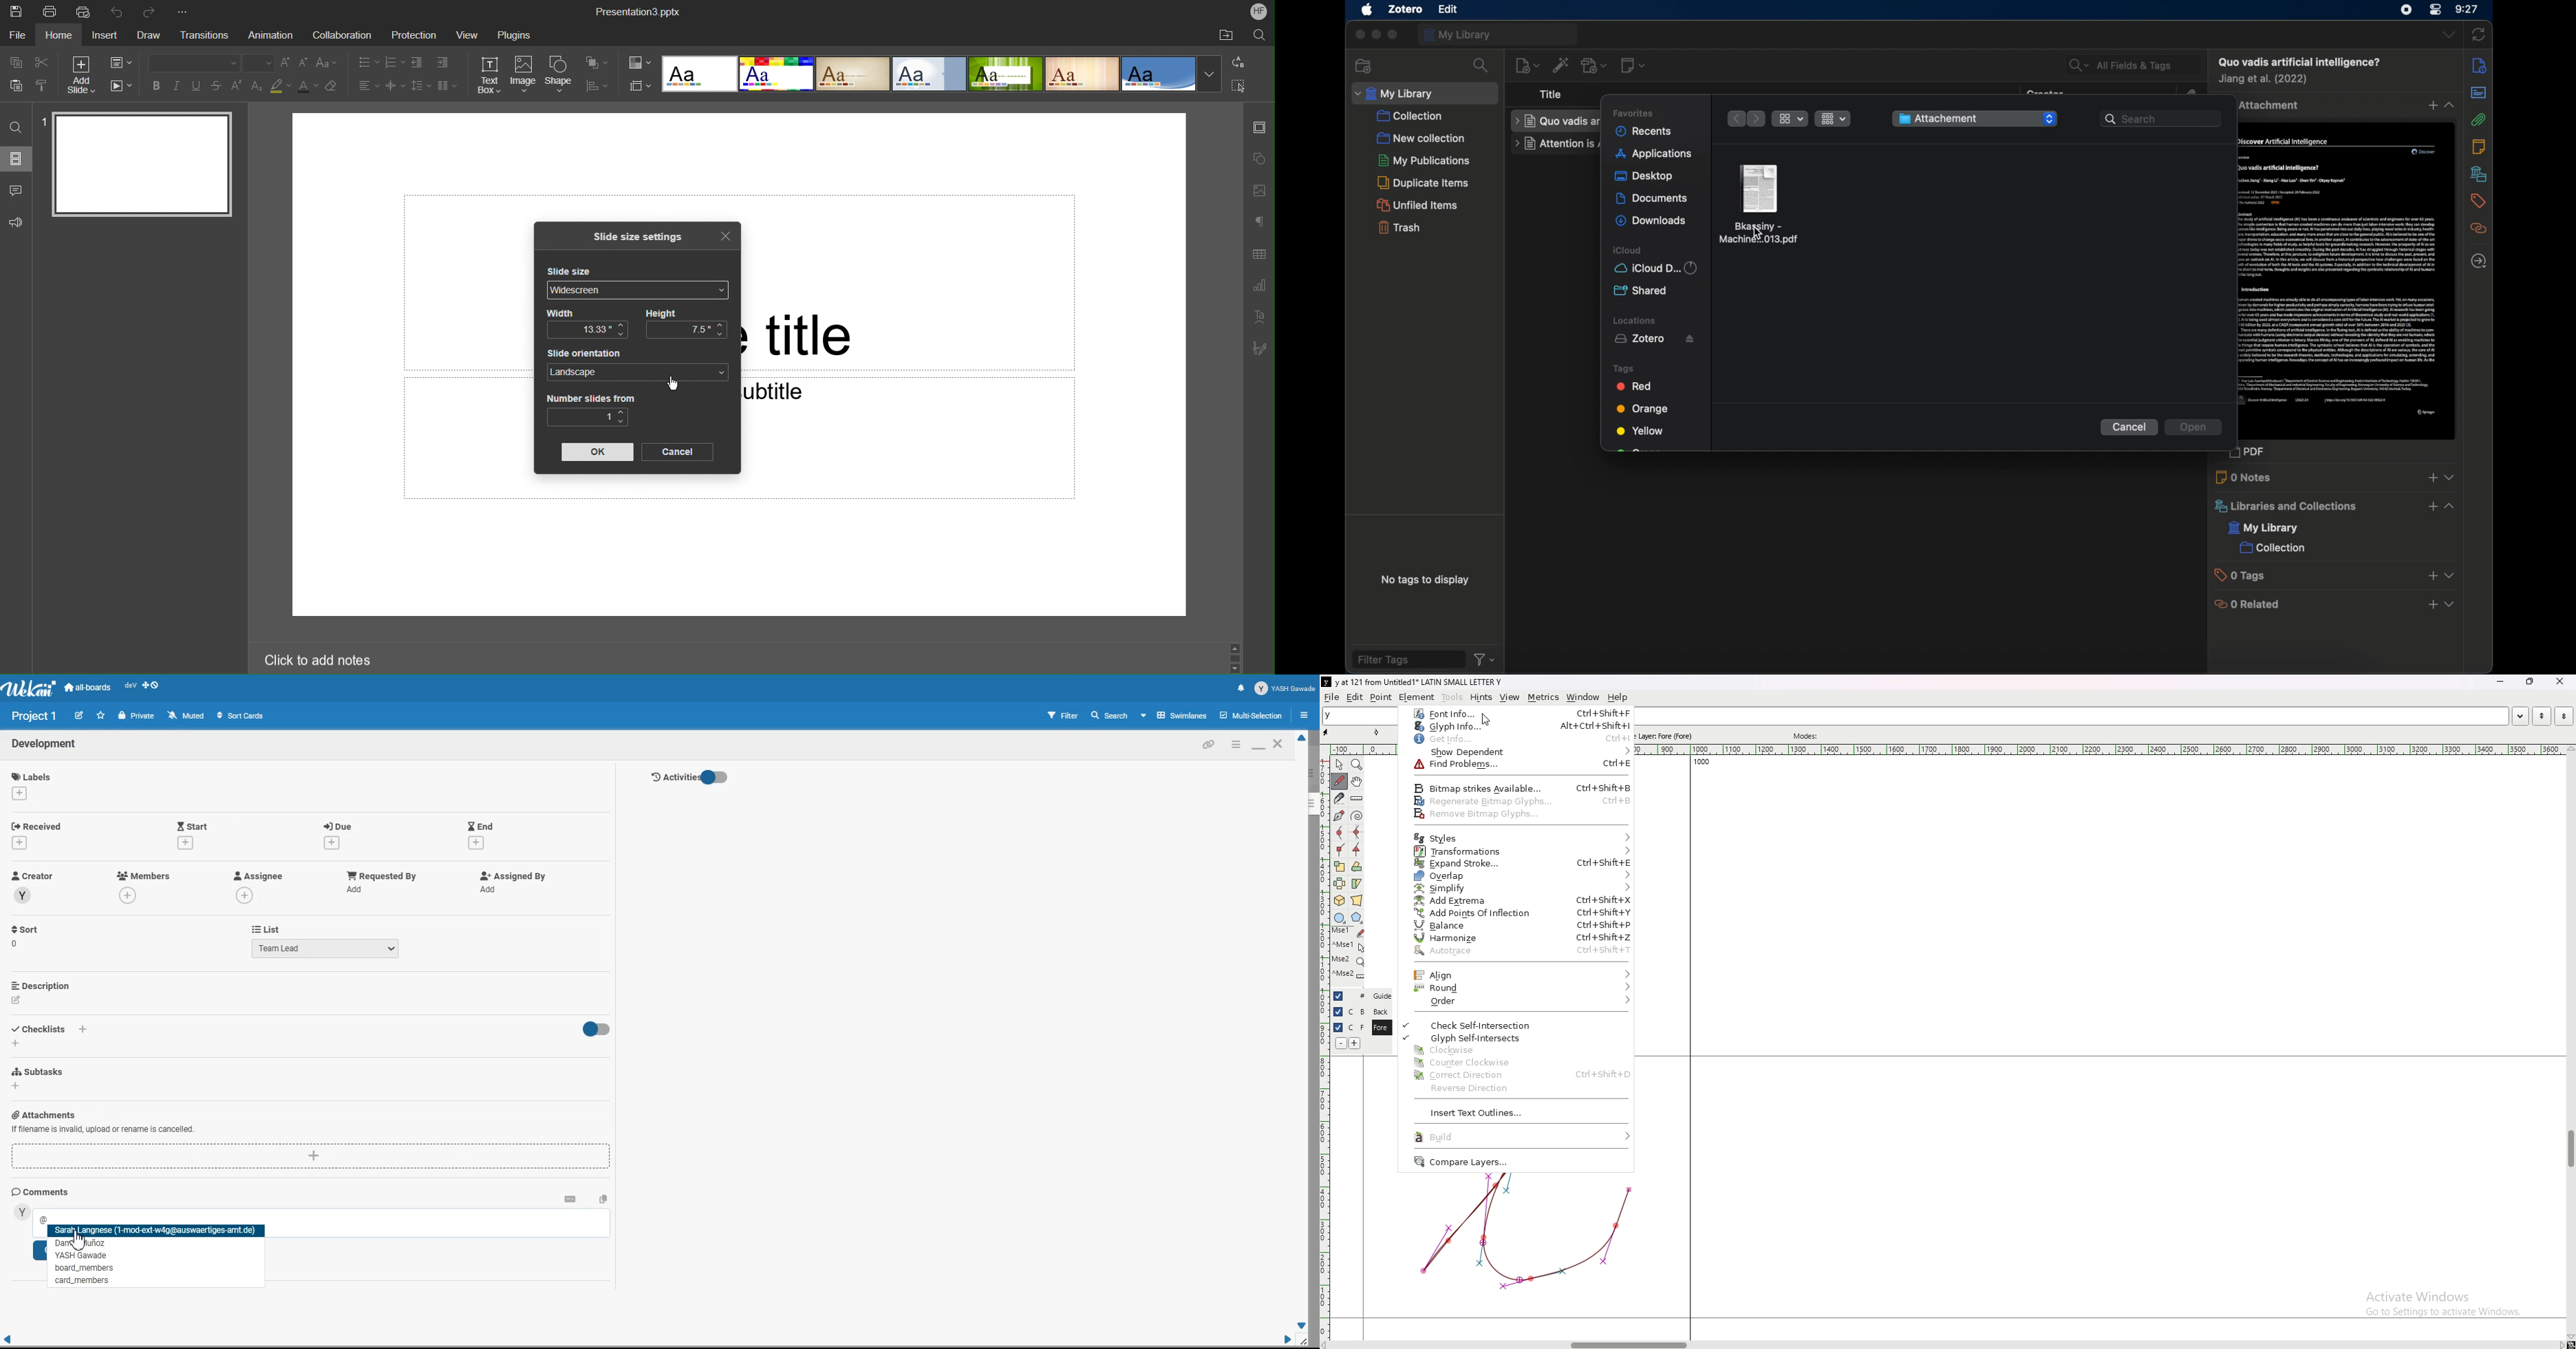  Describe the element at coordinates (1110, 715) in the screenshot. I see `Search` at that location.